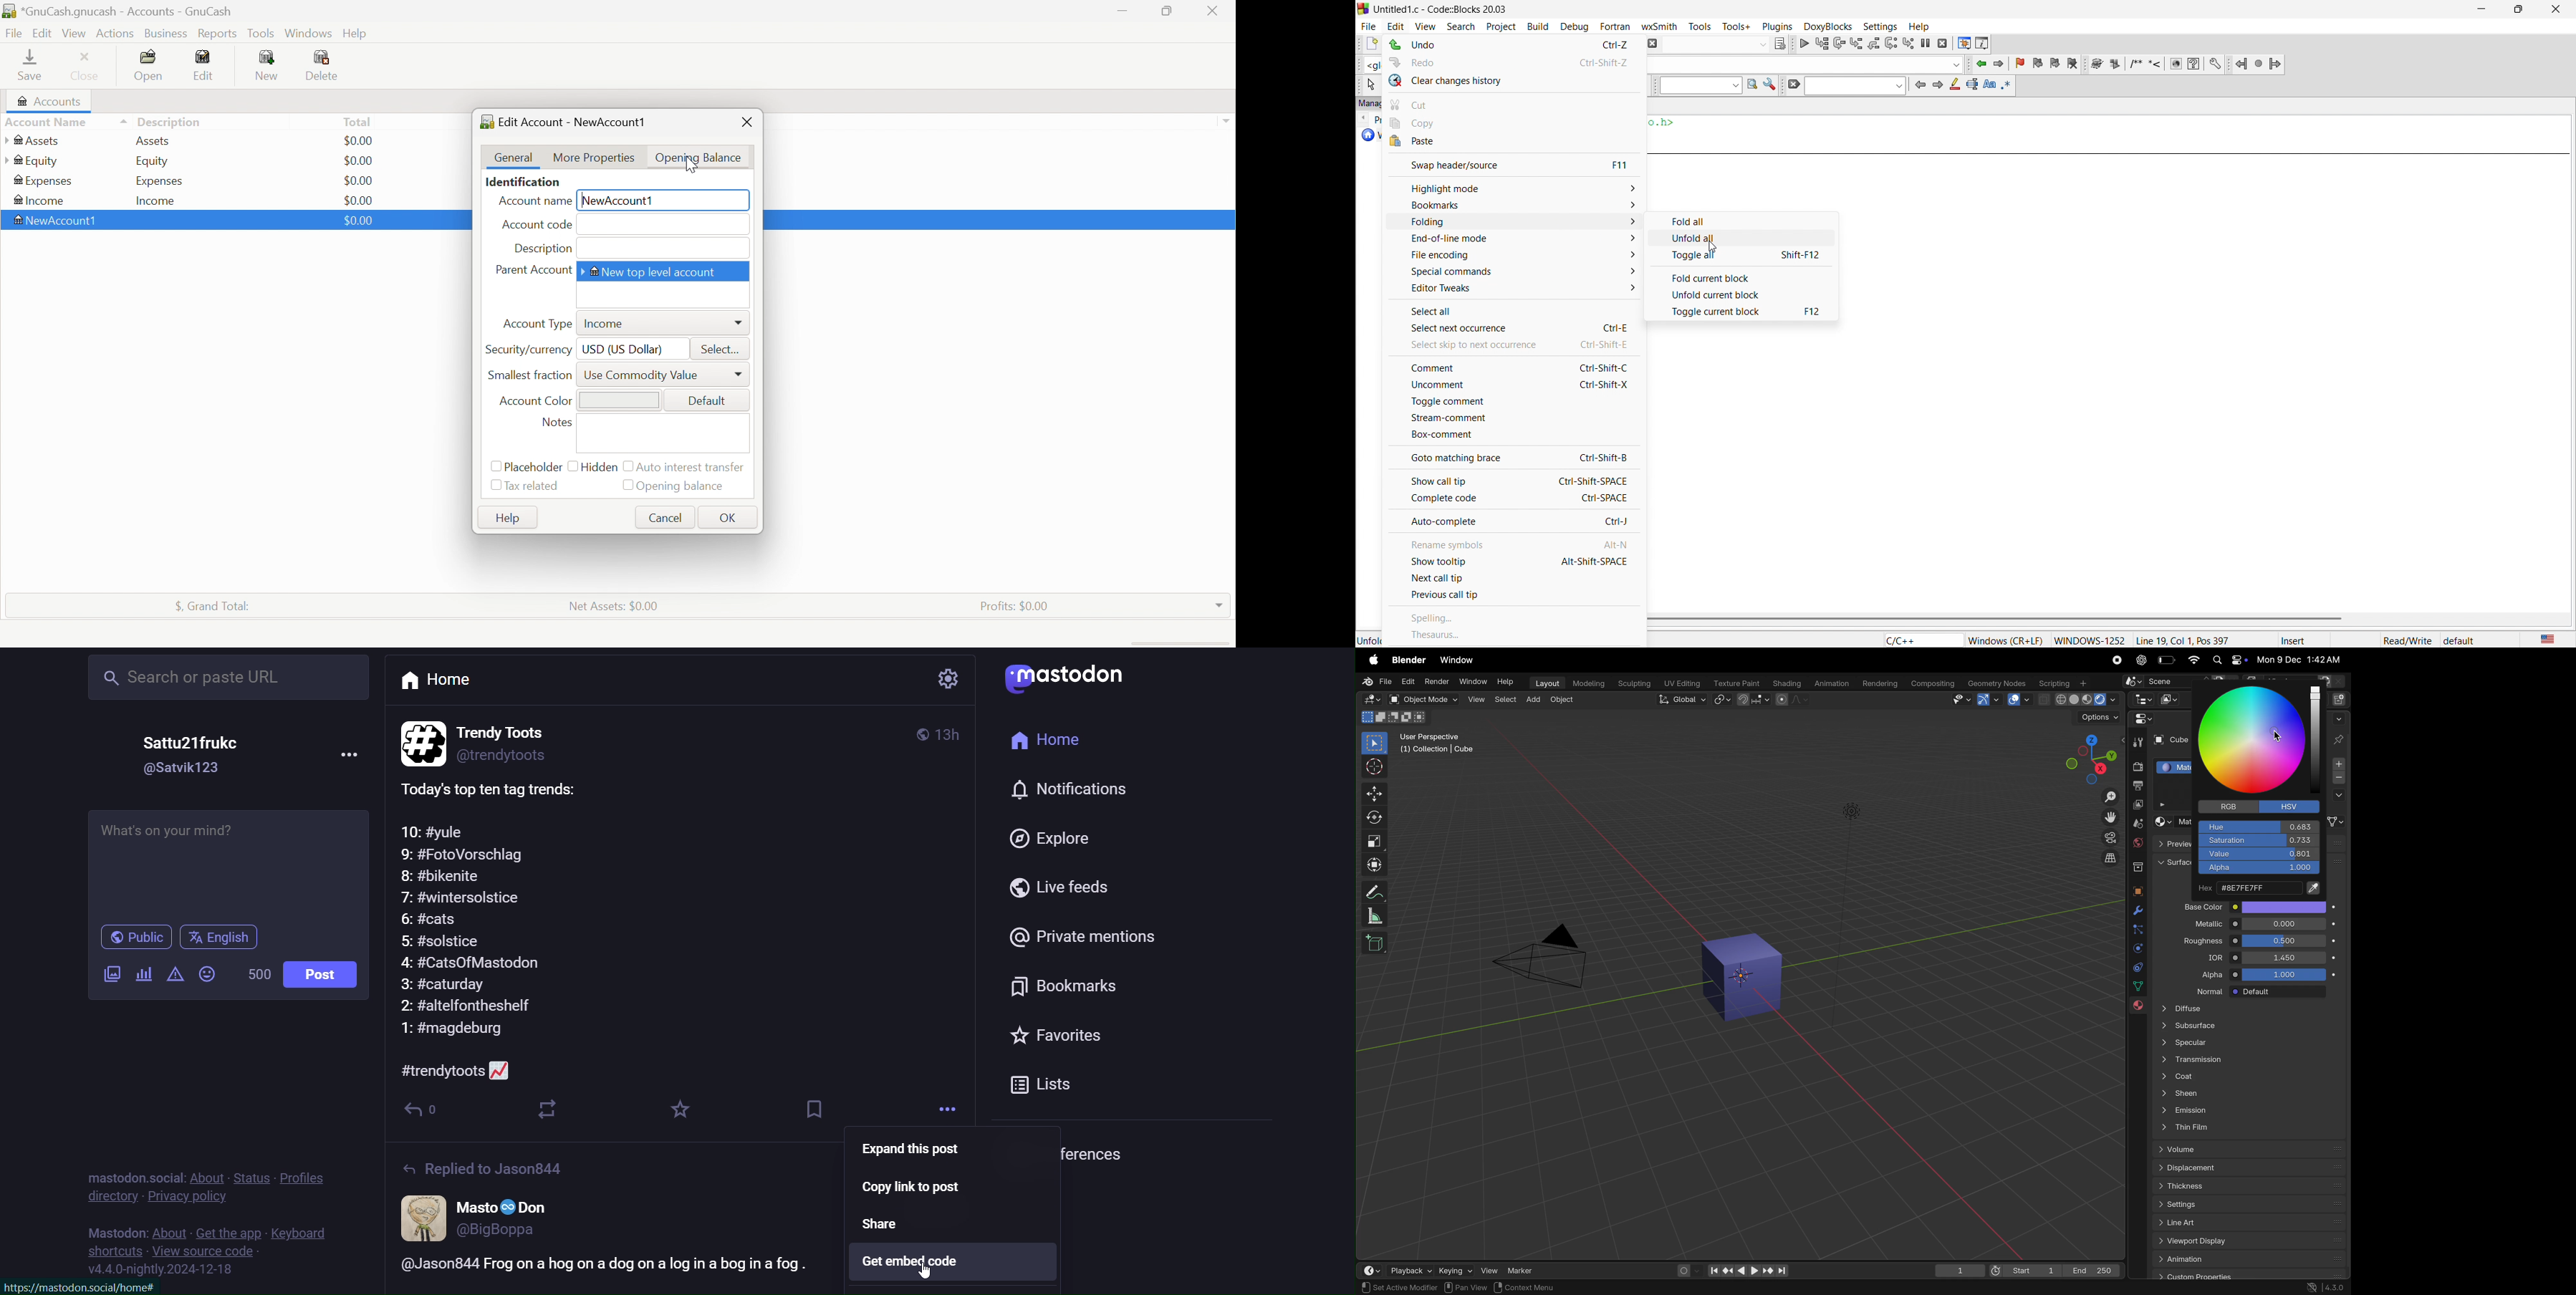  What do you see at coordinates (2248, 1258) in the screenshot?
I see `animation` at bounding box center [2248, 1258].